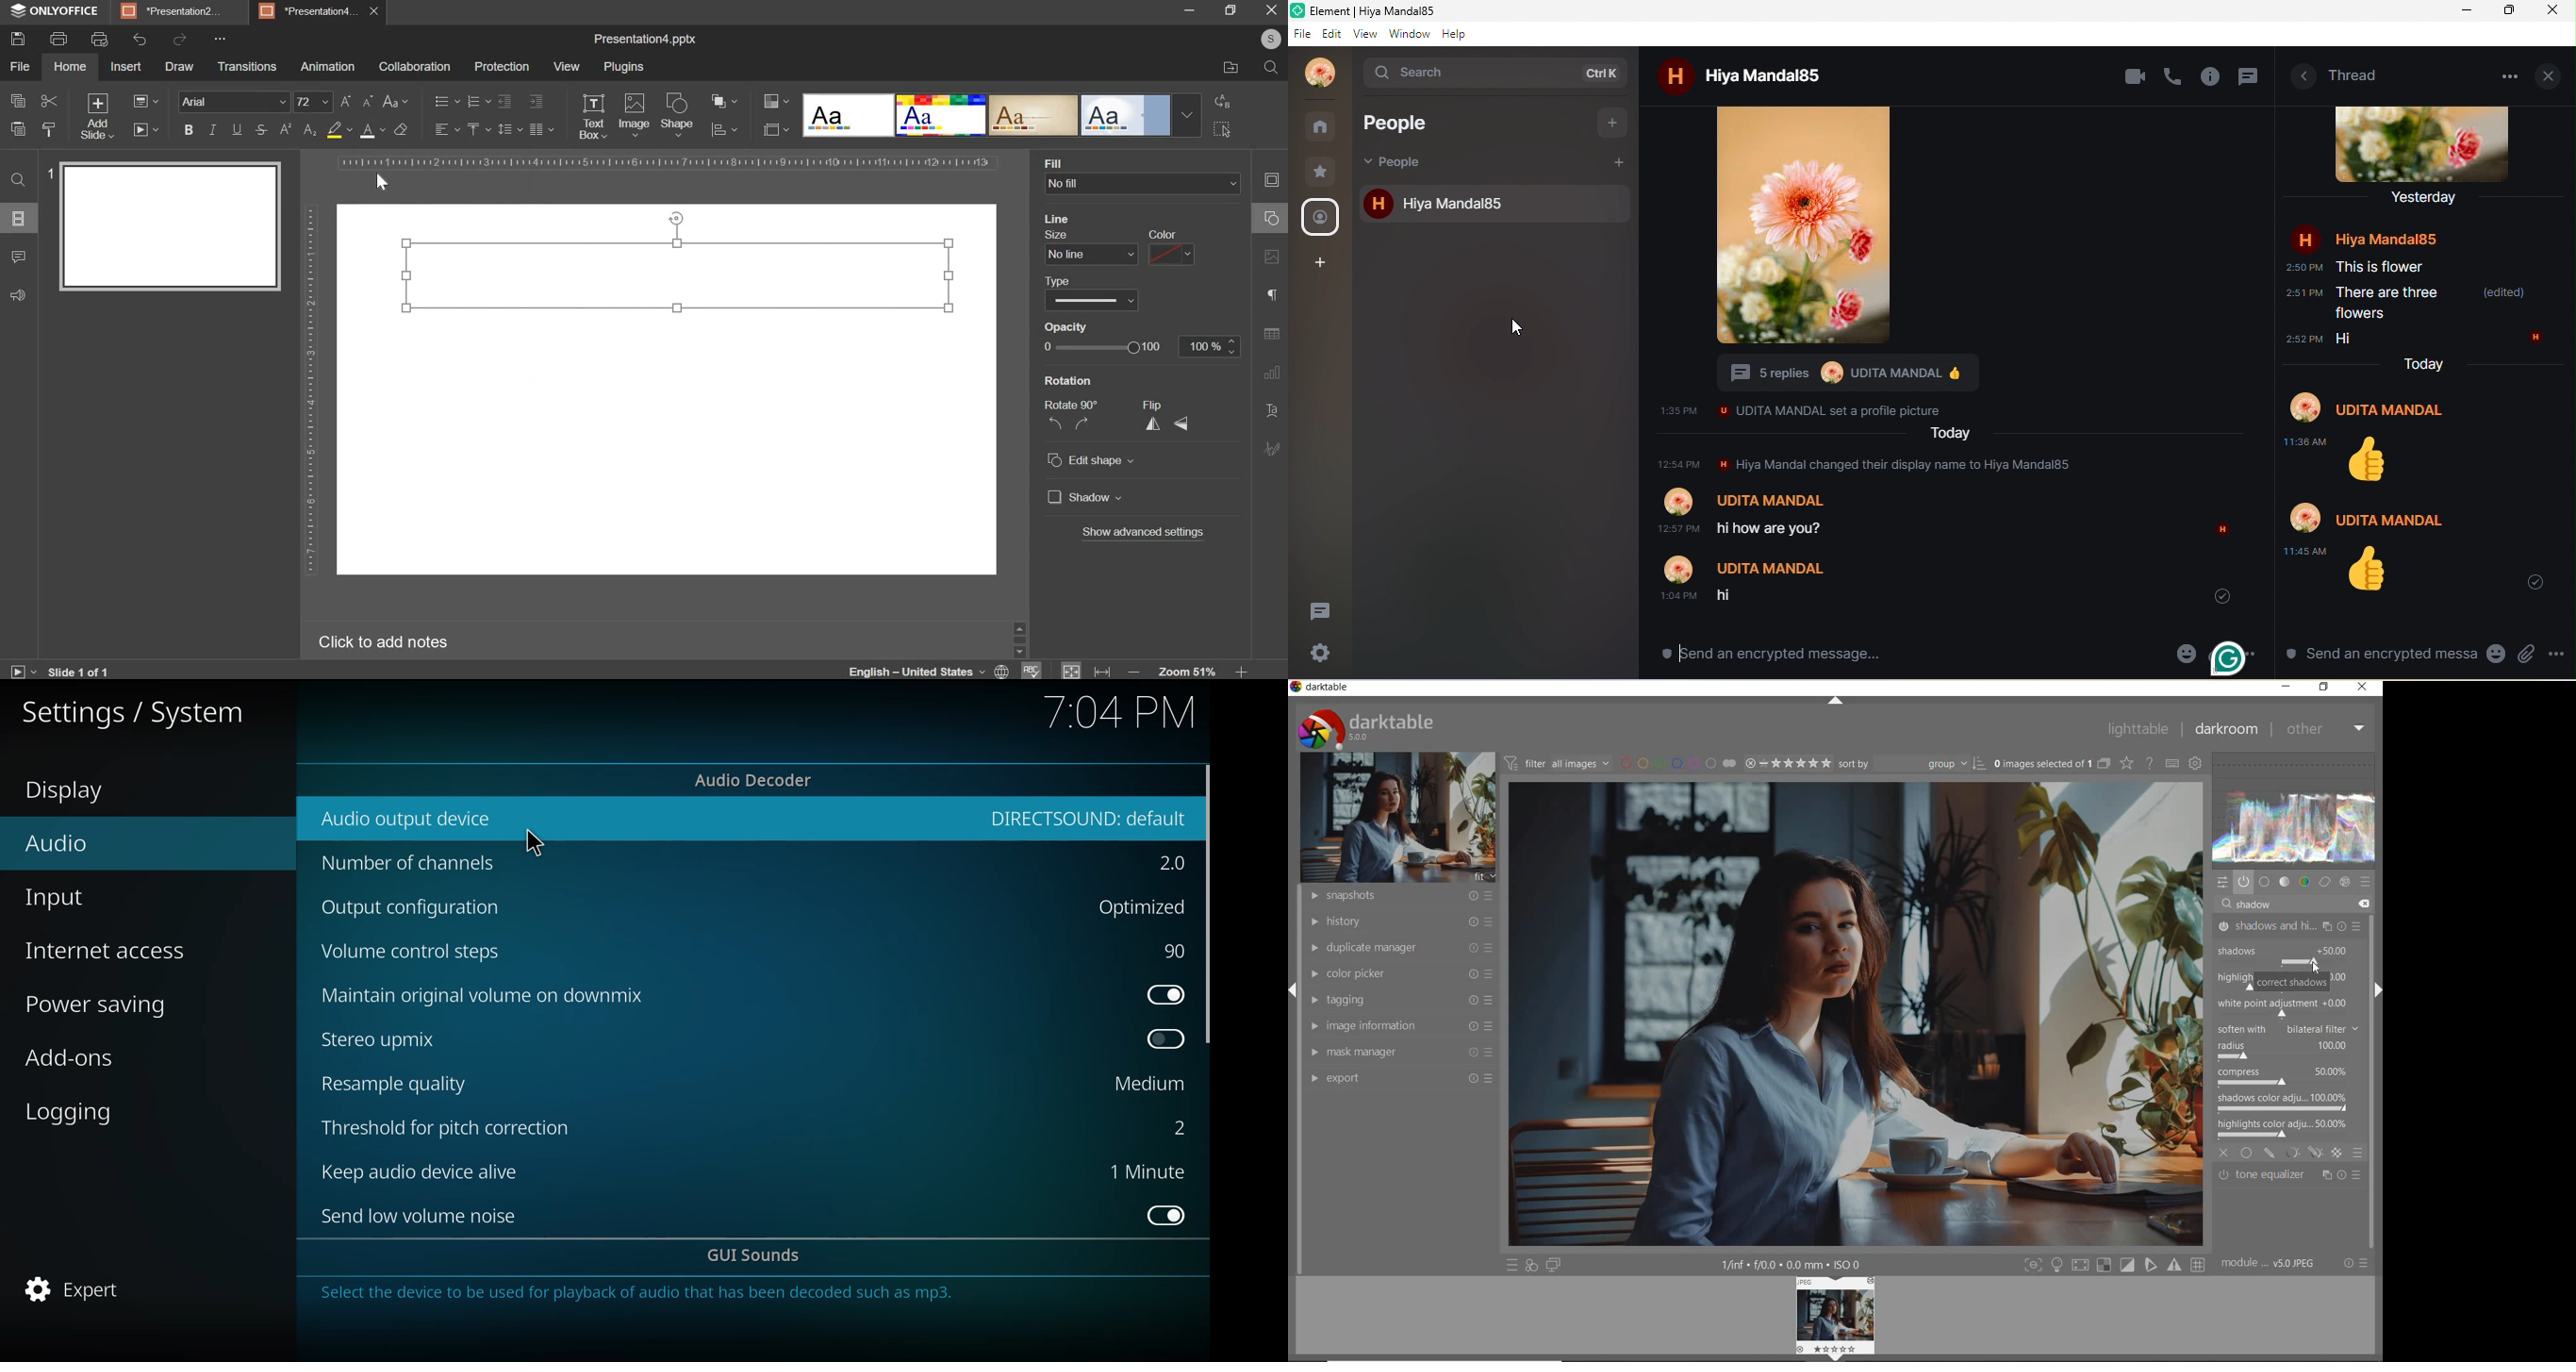 The width and height of the screenshot is (2576, 1372). I want to click on show advanced settings, so click(1141, 533).